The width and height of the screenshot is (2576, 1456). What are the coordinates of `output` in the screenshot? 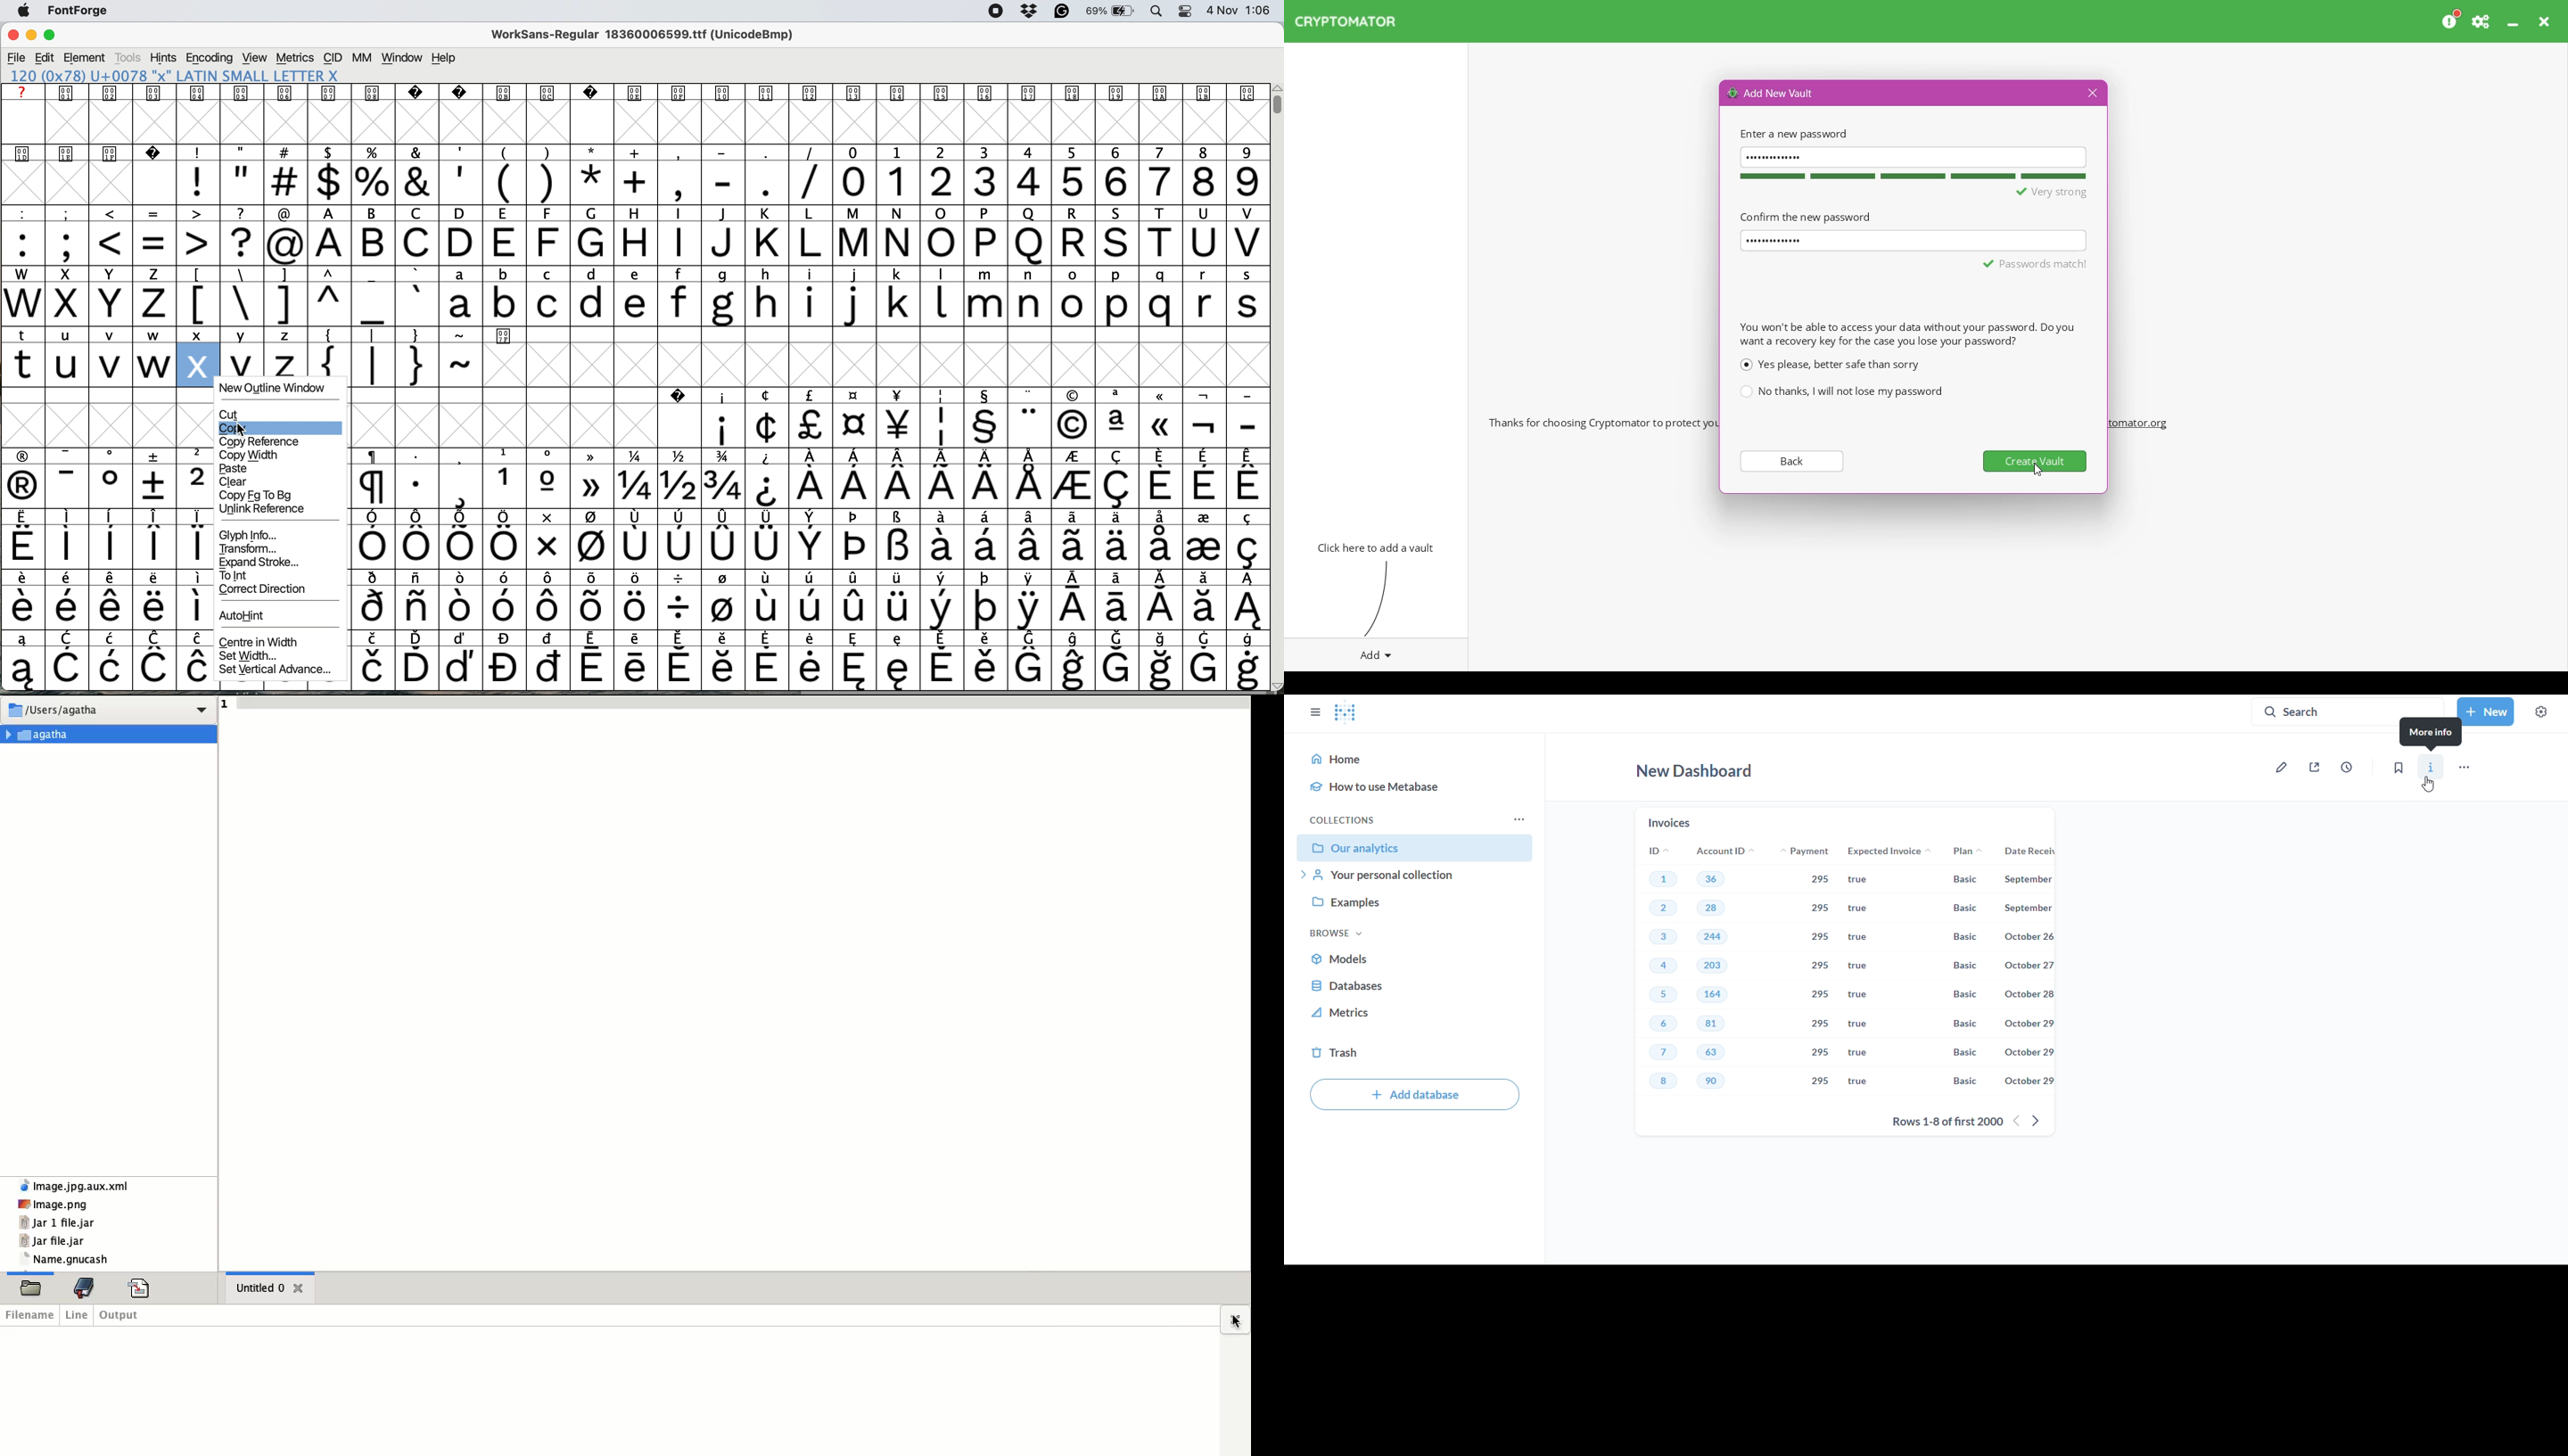 It's located at (119, 1315).